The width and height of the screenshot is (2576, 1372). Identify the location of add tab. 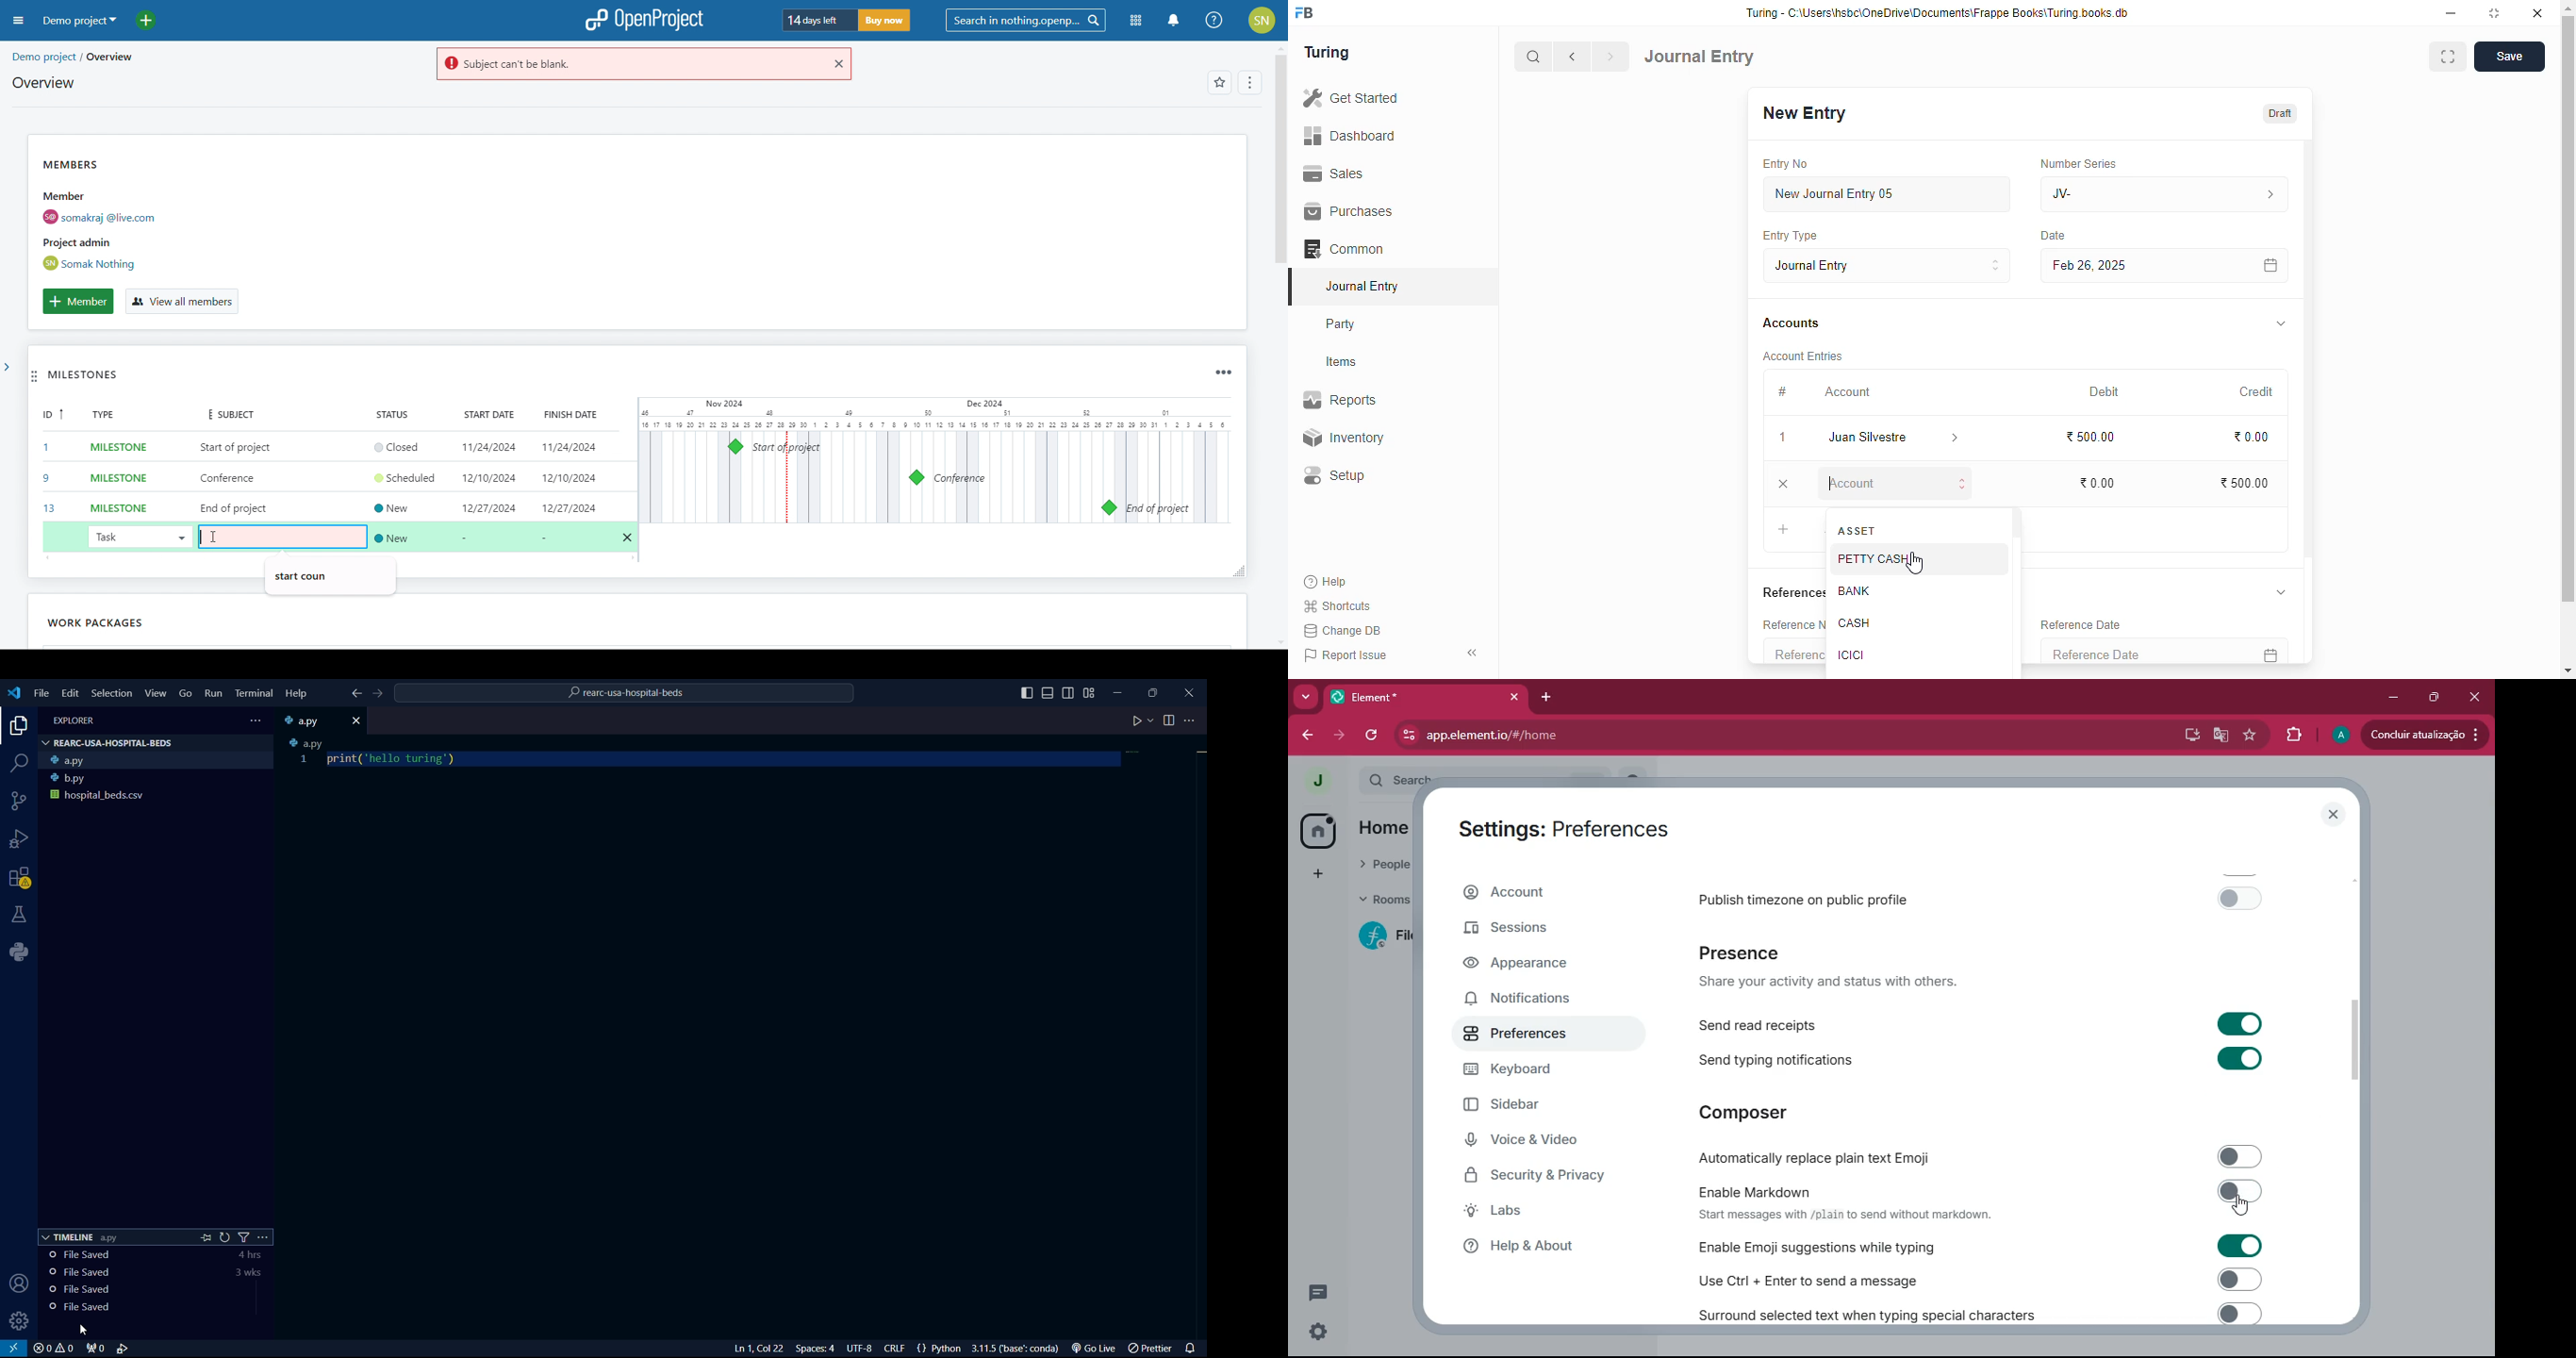
(1551, 698).